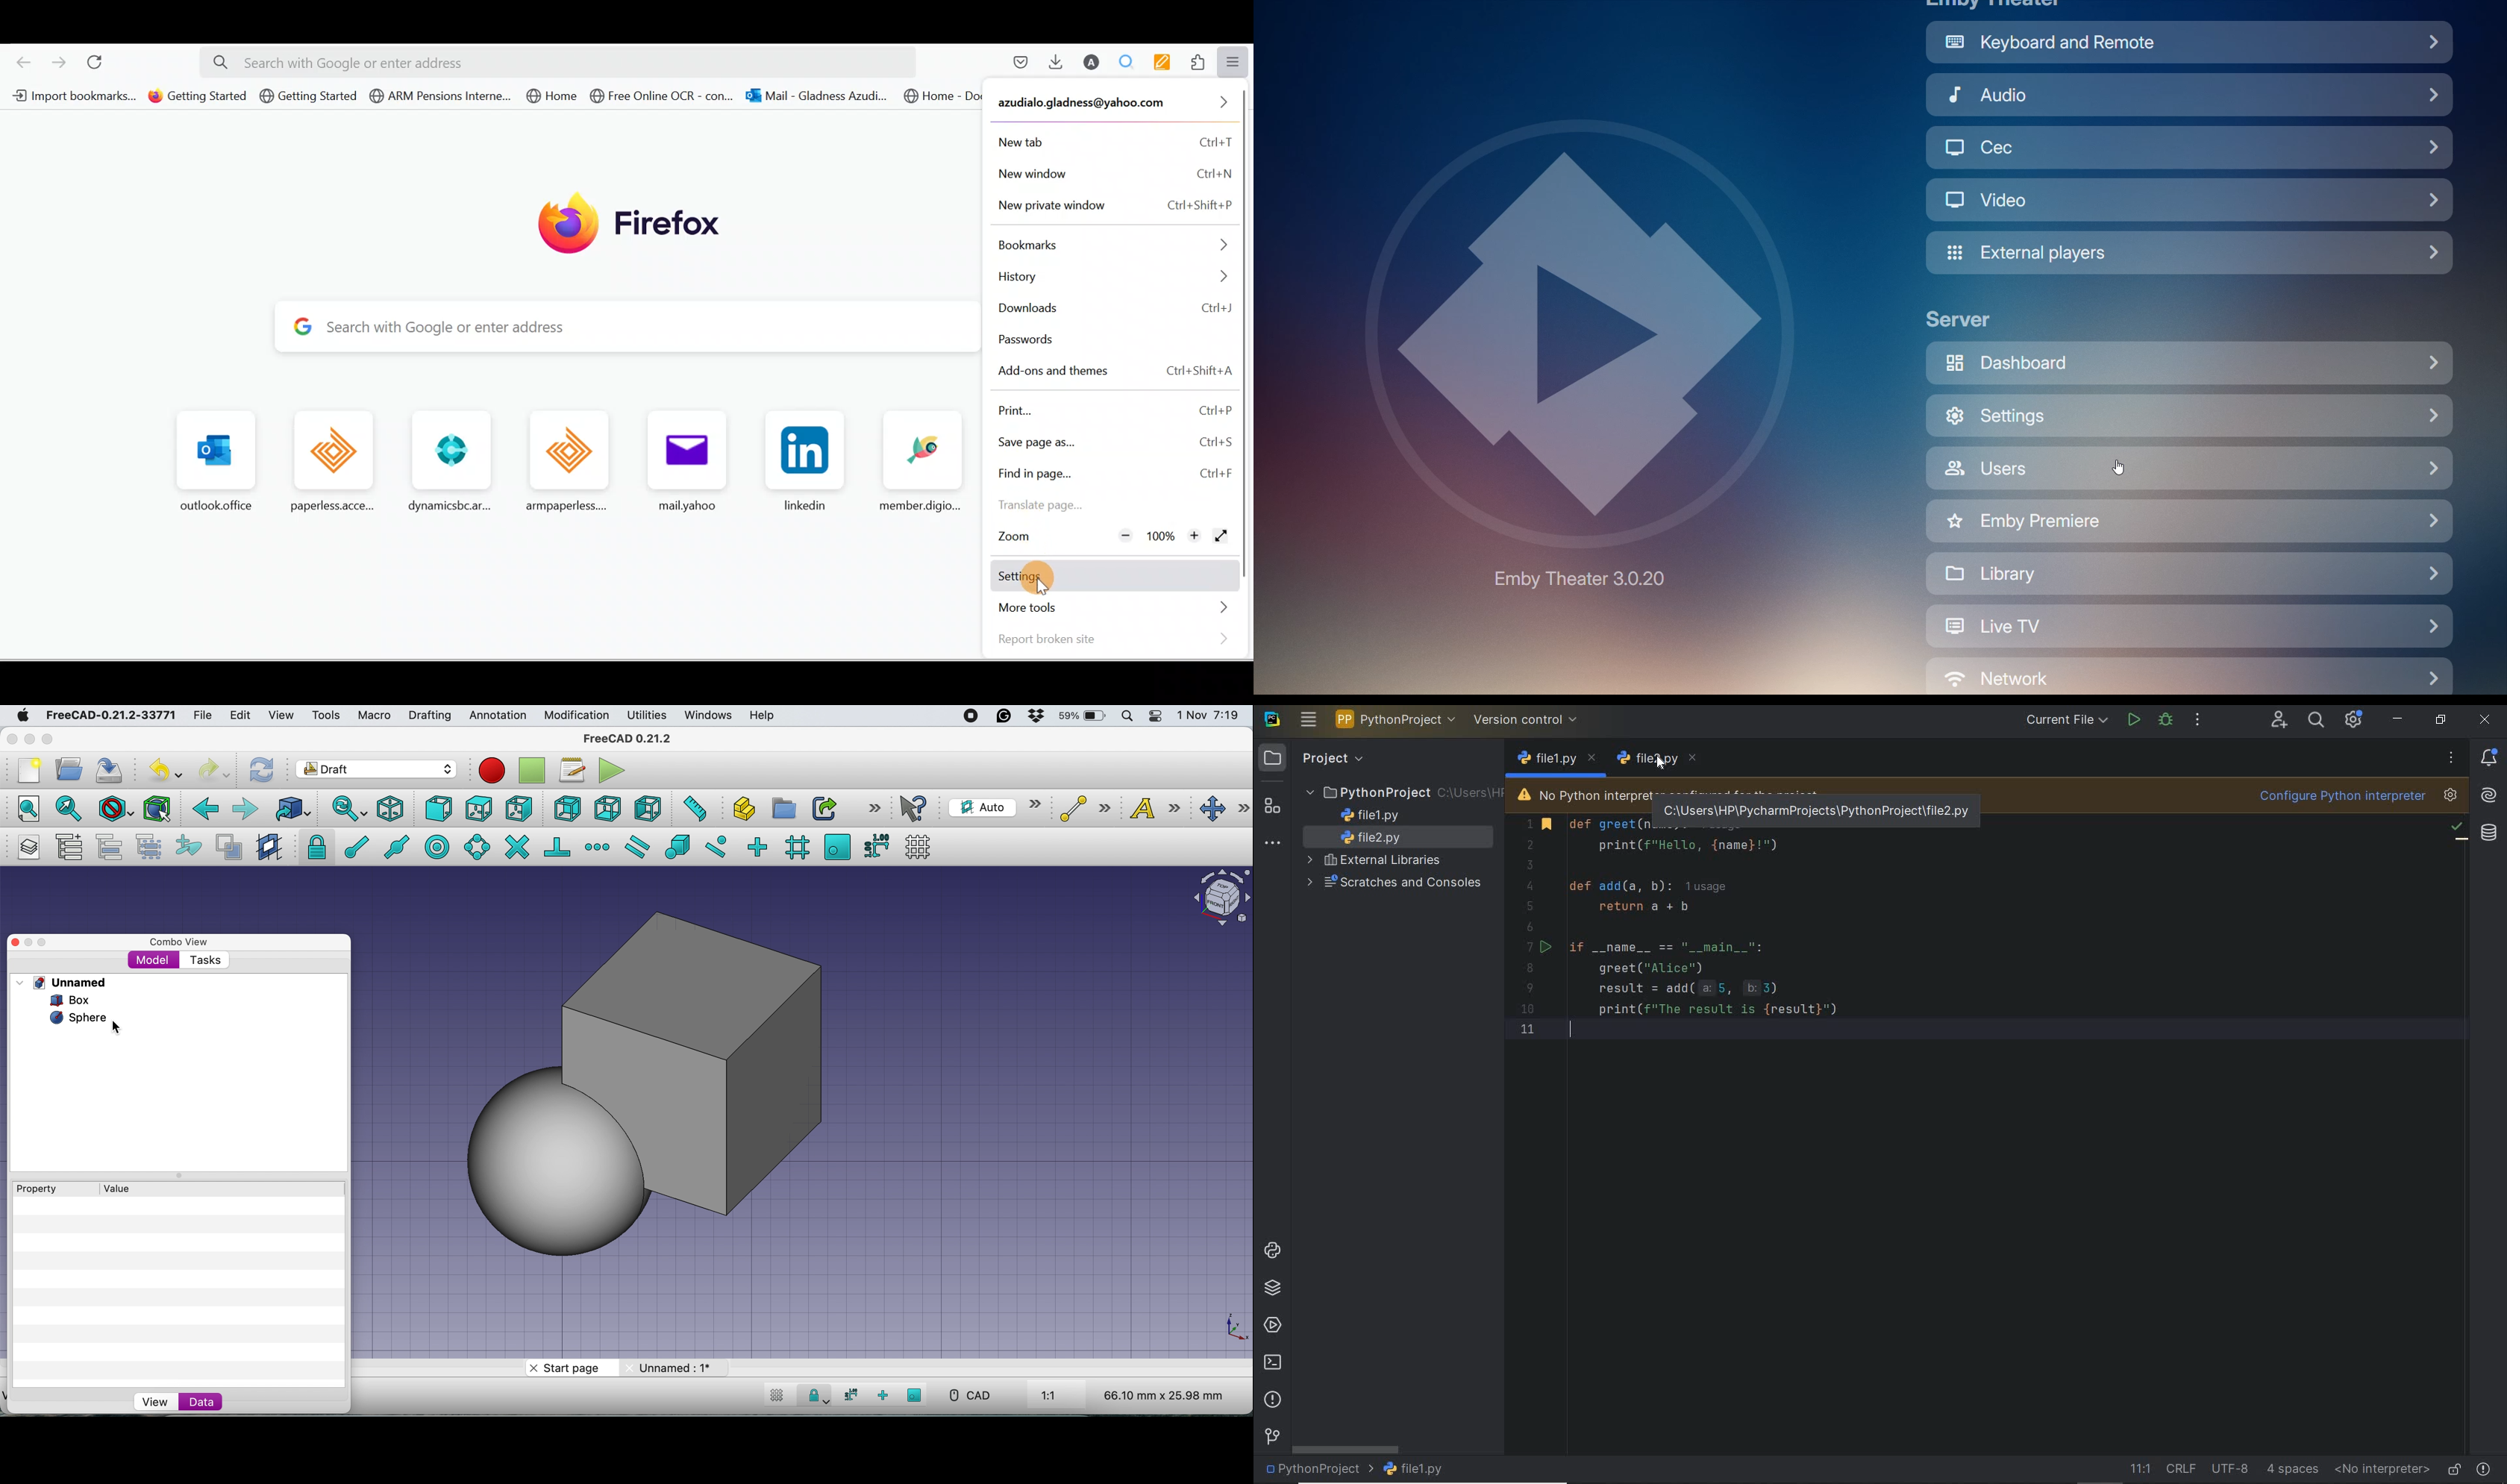  What do you see at coordinates (1117, 609) in the screenshot?
I see `More tools` at bounding box center [1117, 609].